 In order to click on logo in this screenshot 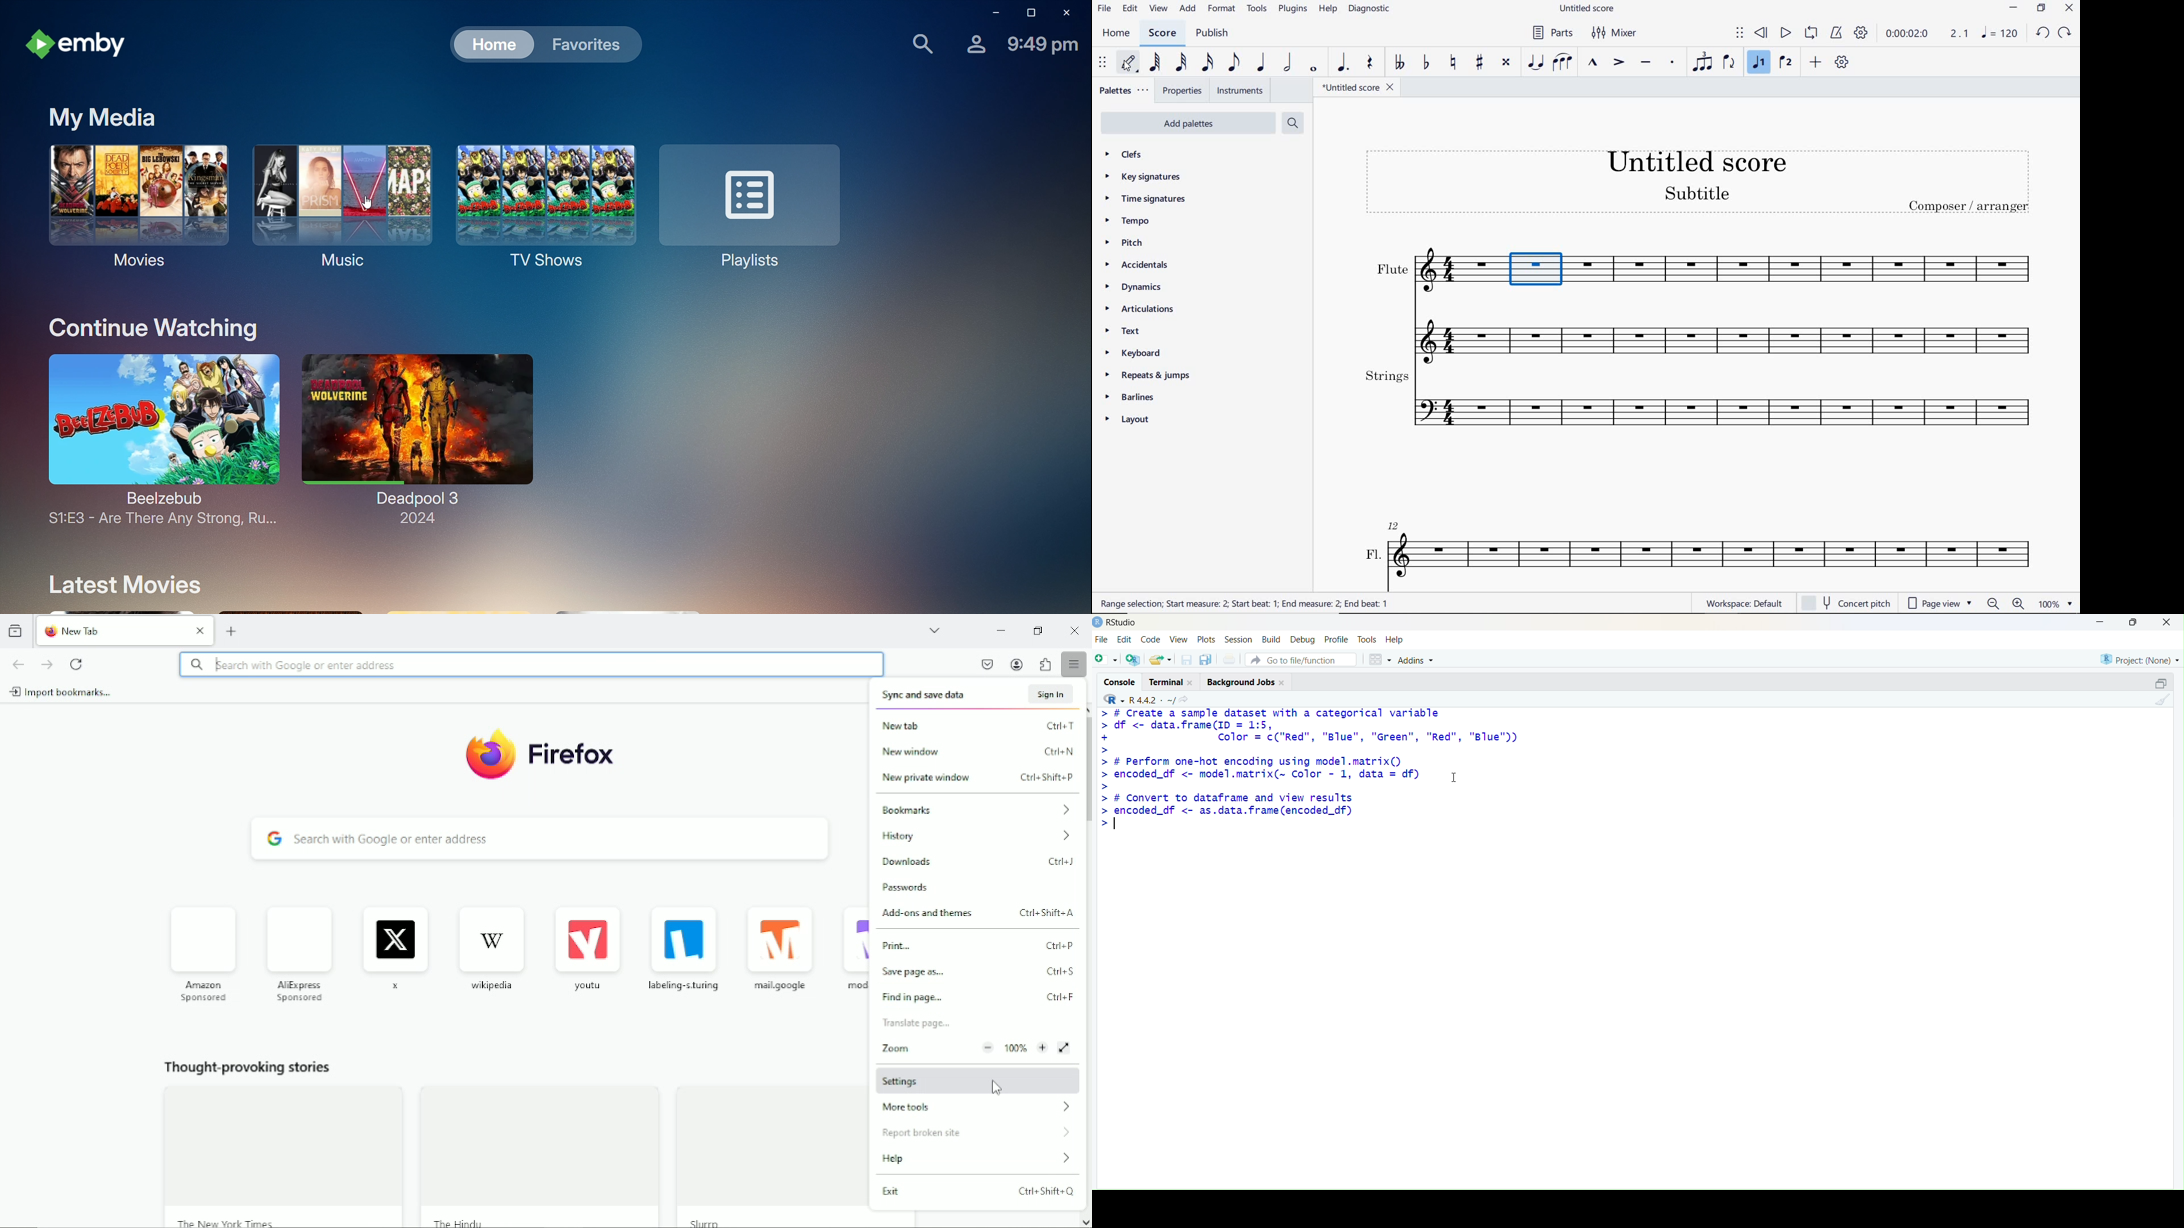, I will do `click(1098, 623)`.